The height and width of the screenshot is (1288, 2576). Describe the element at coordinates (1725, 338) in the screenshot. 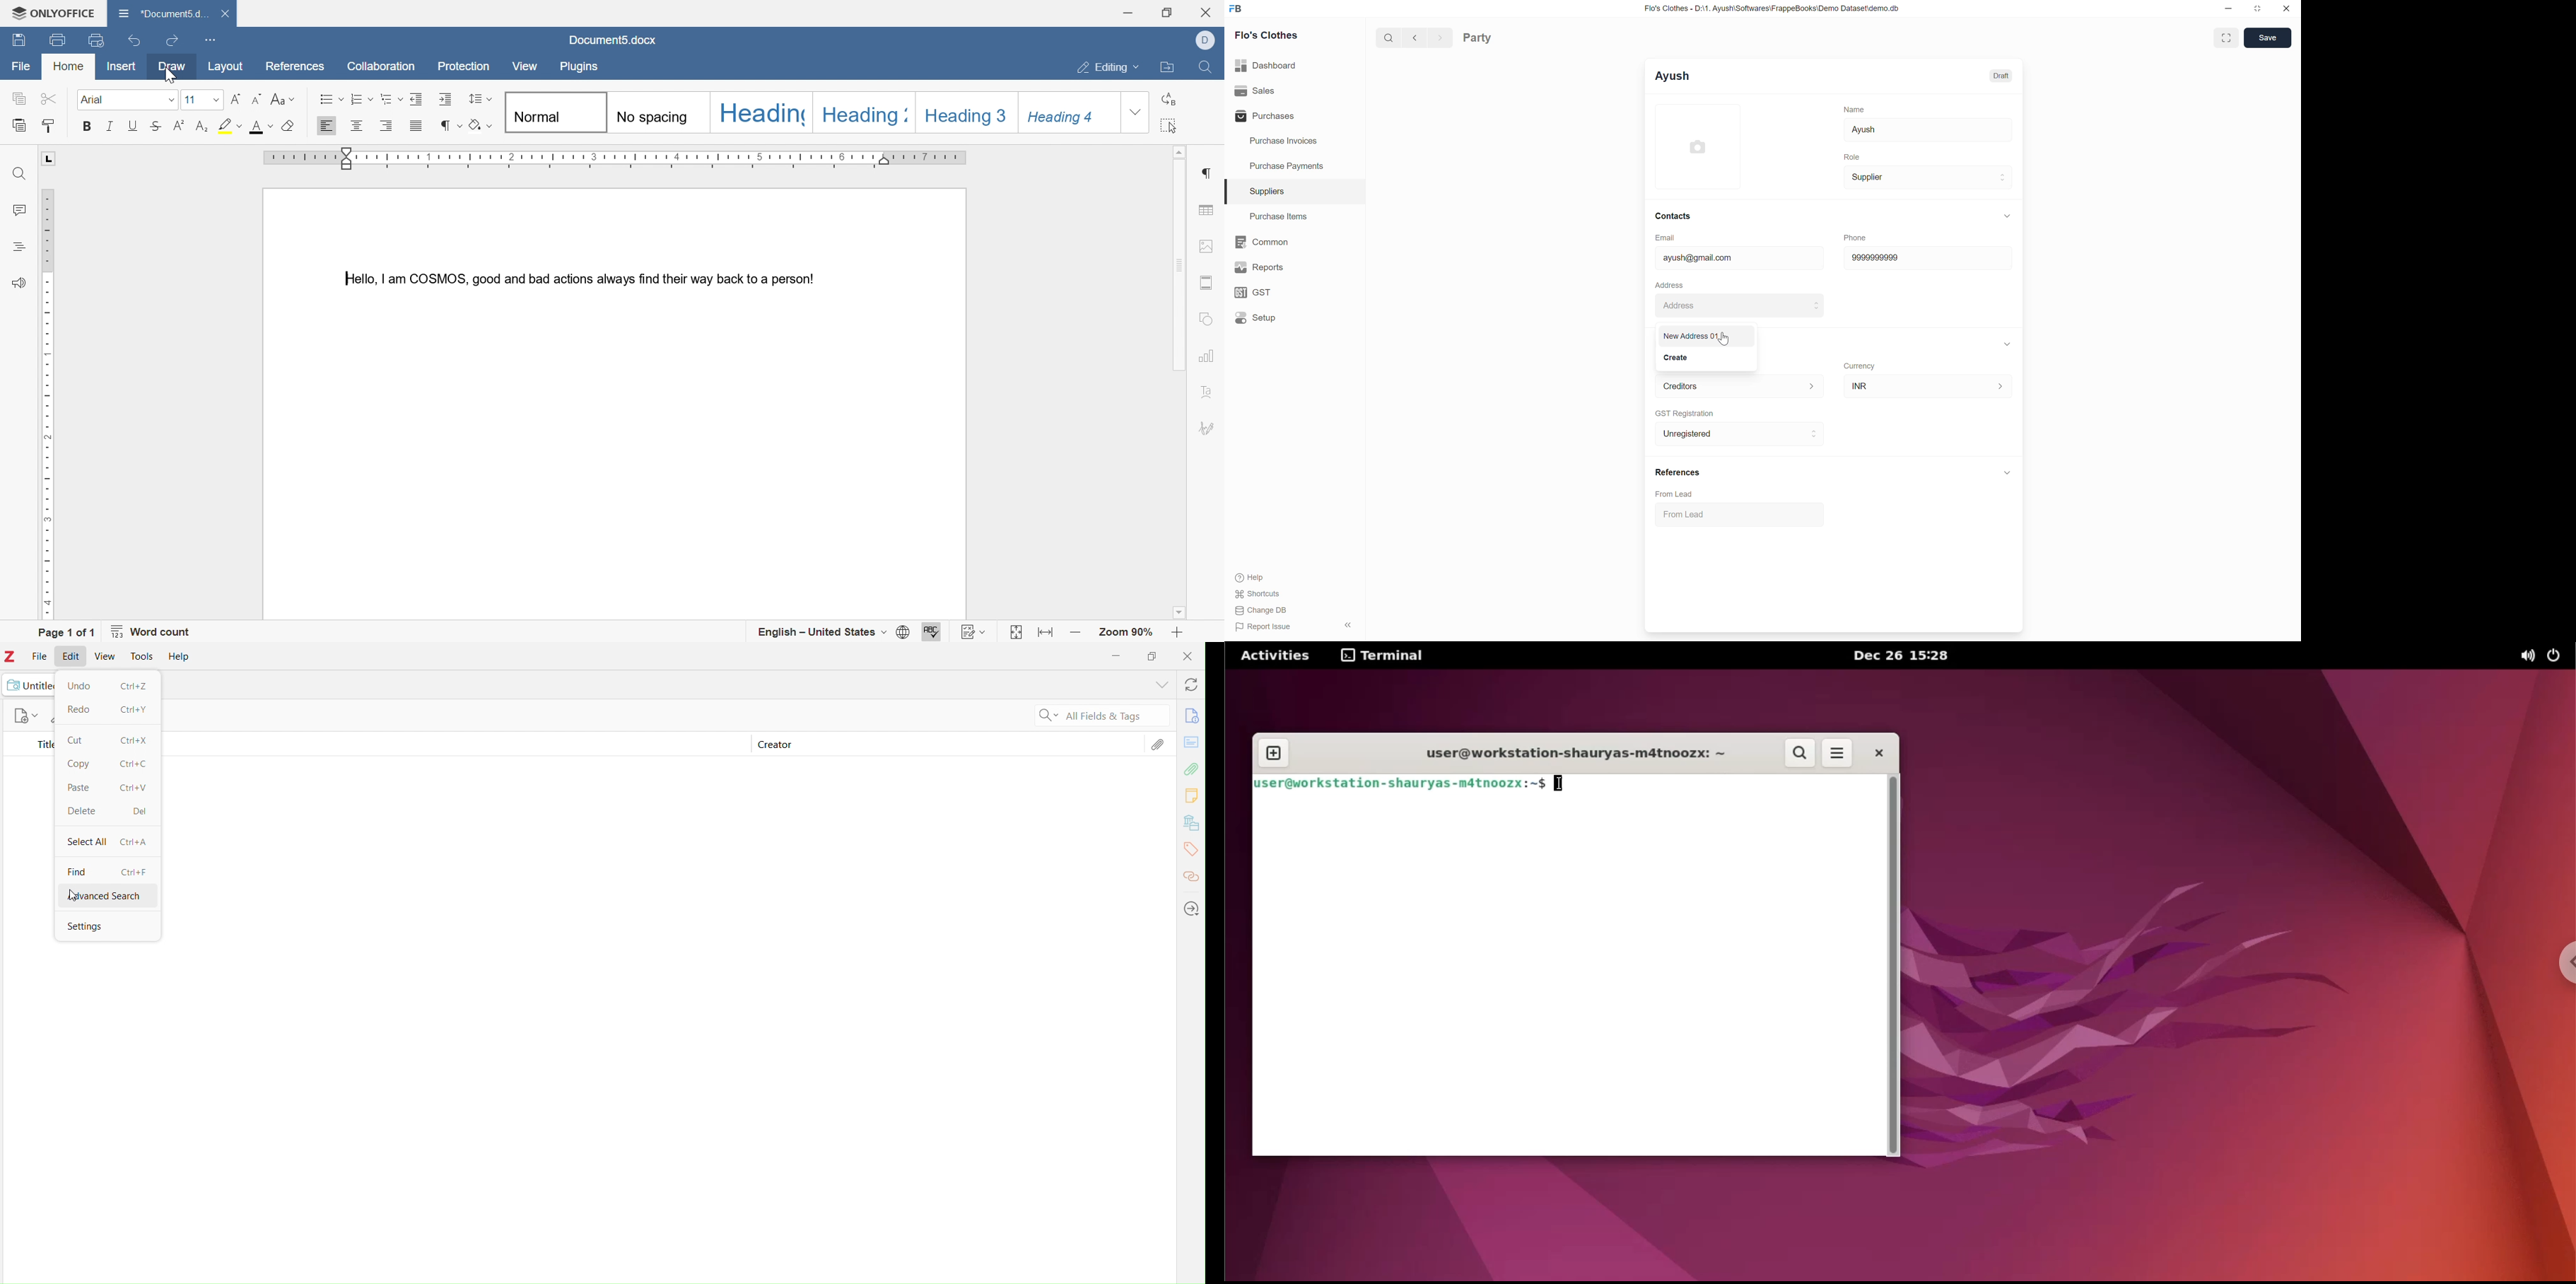

I see `Cursor` at that location.